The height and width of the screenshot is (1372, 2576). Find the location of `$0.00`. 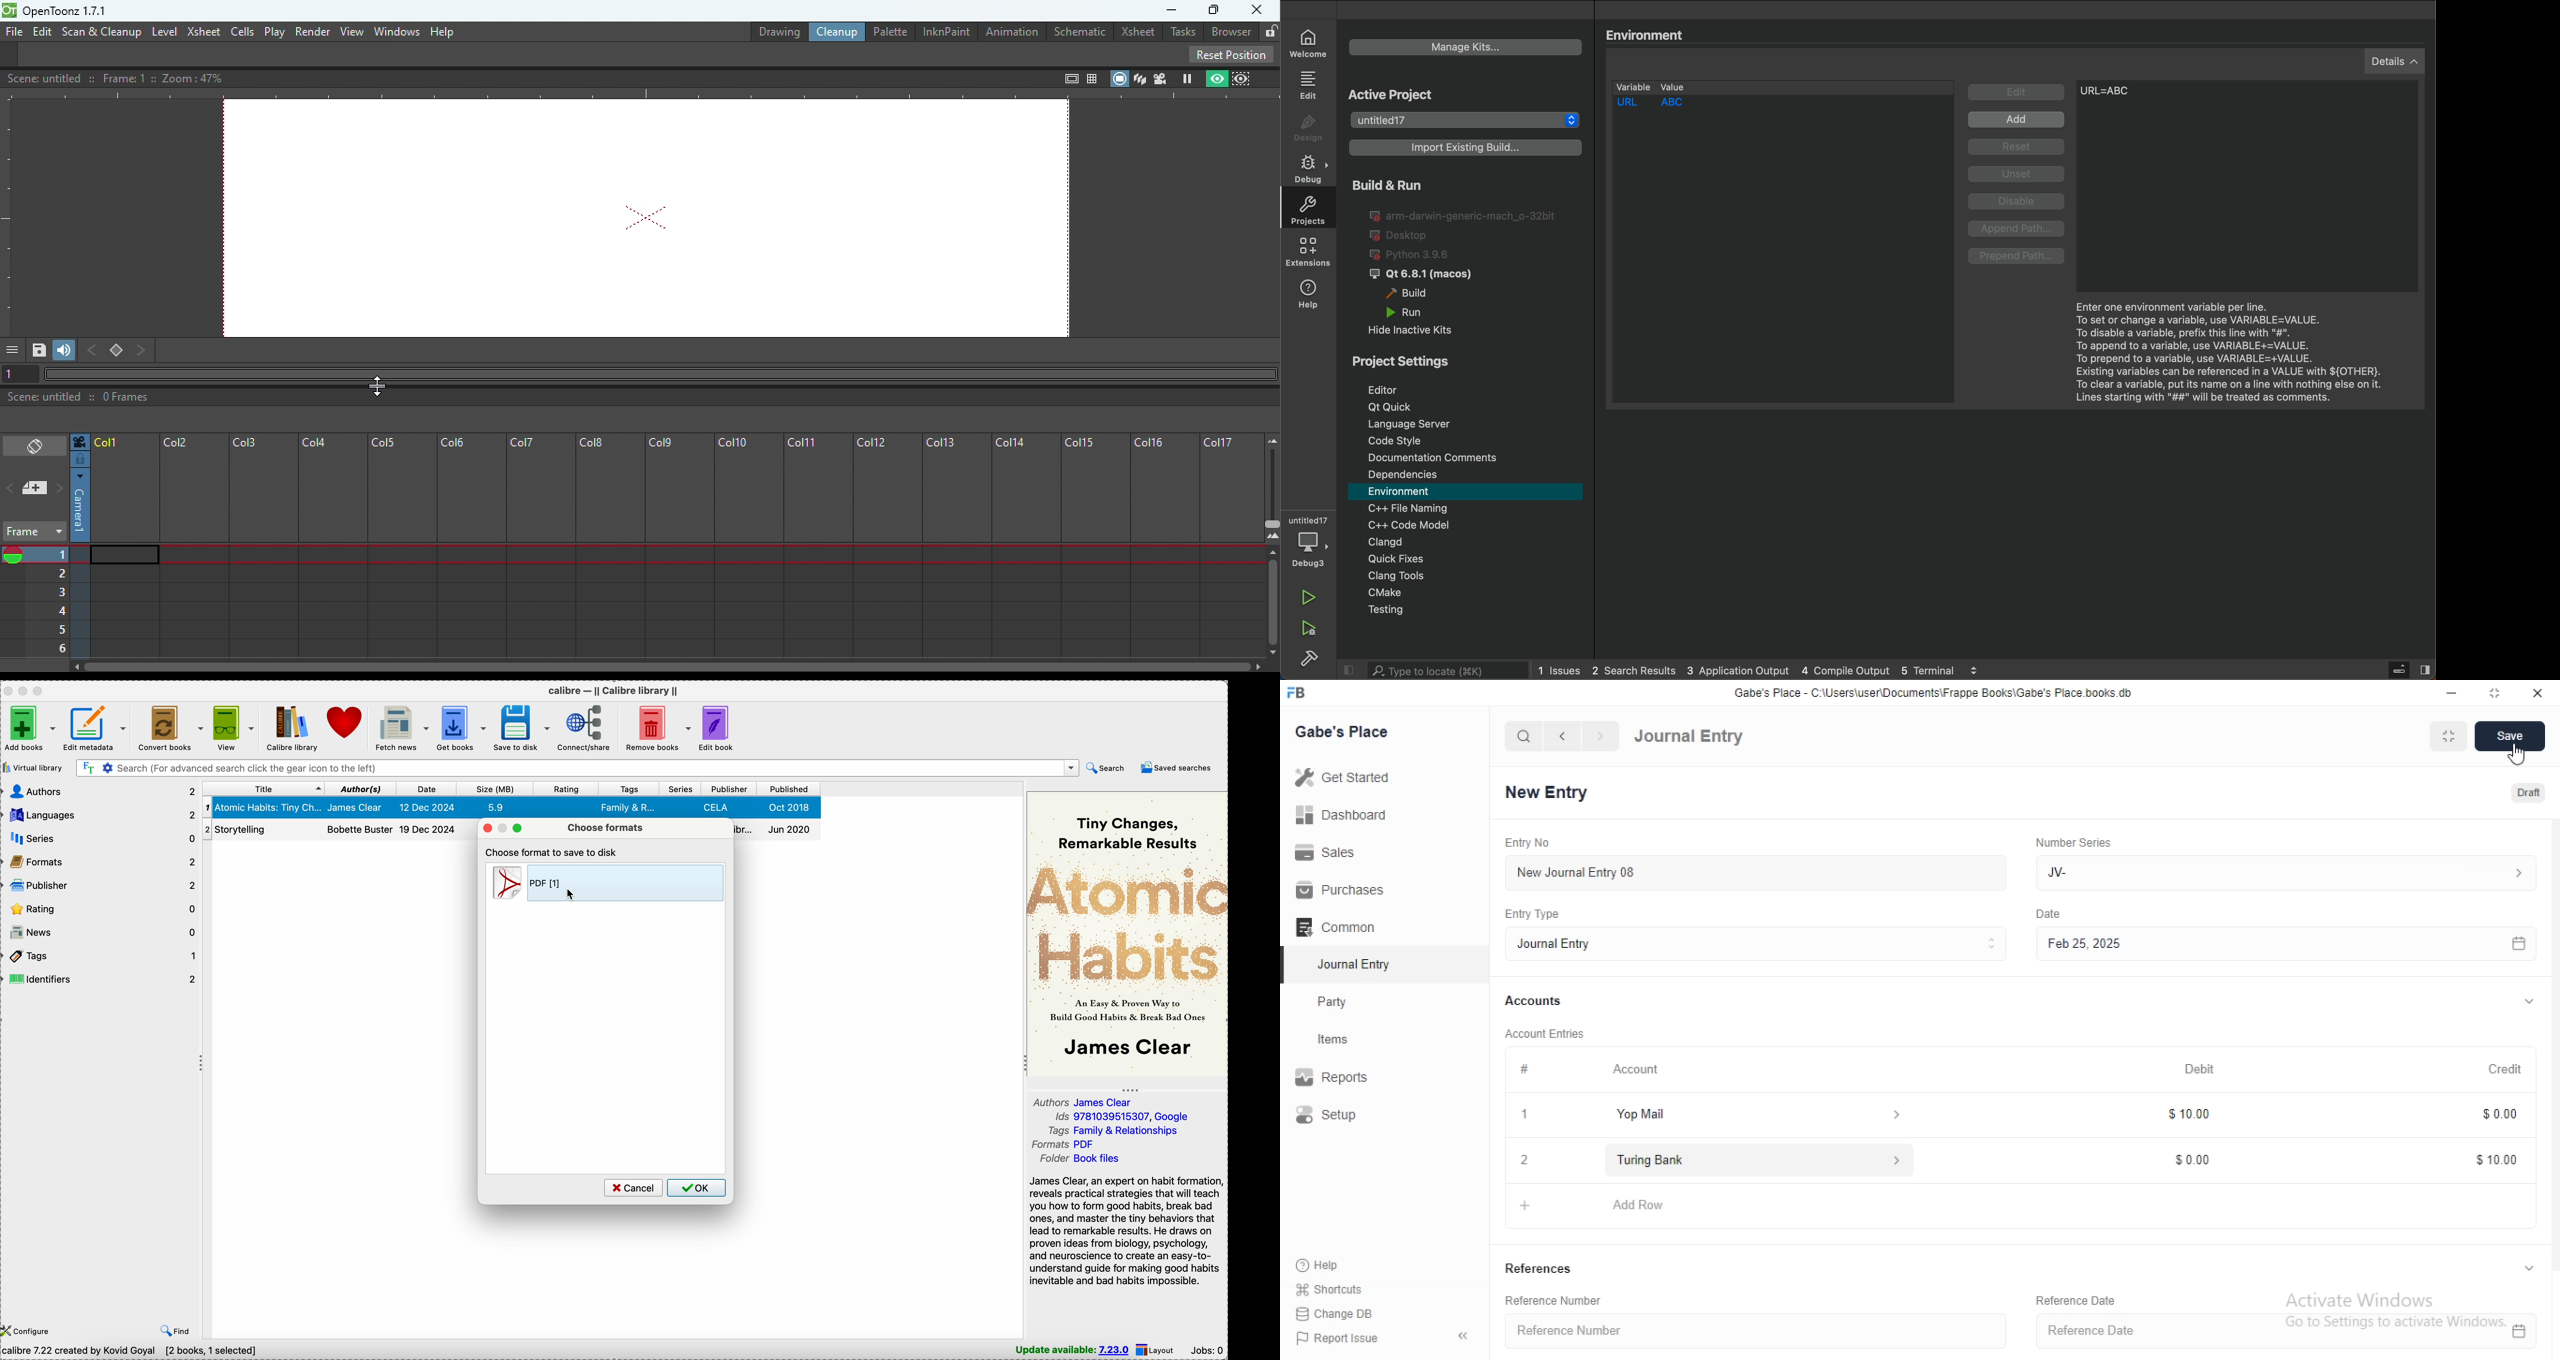

$0.00 is located at coordinates (2490, 1114).